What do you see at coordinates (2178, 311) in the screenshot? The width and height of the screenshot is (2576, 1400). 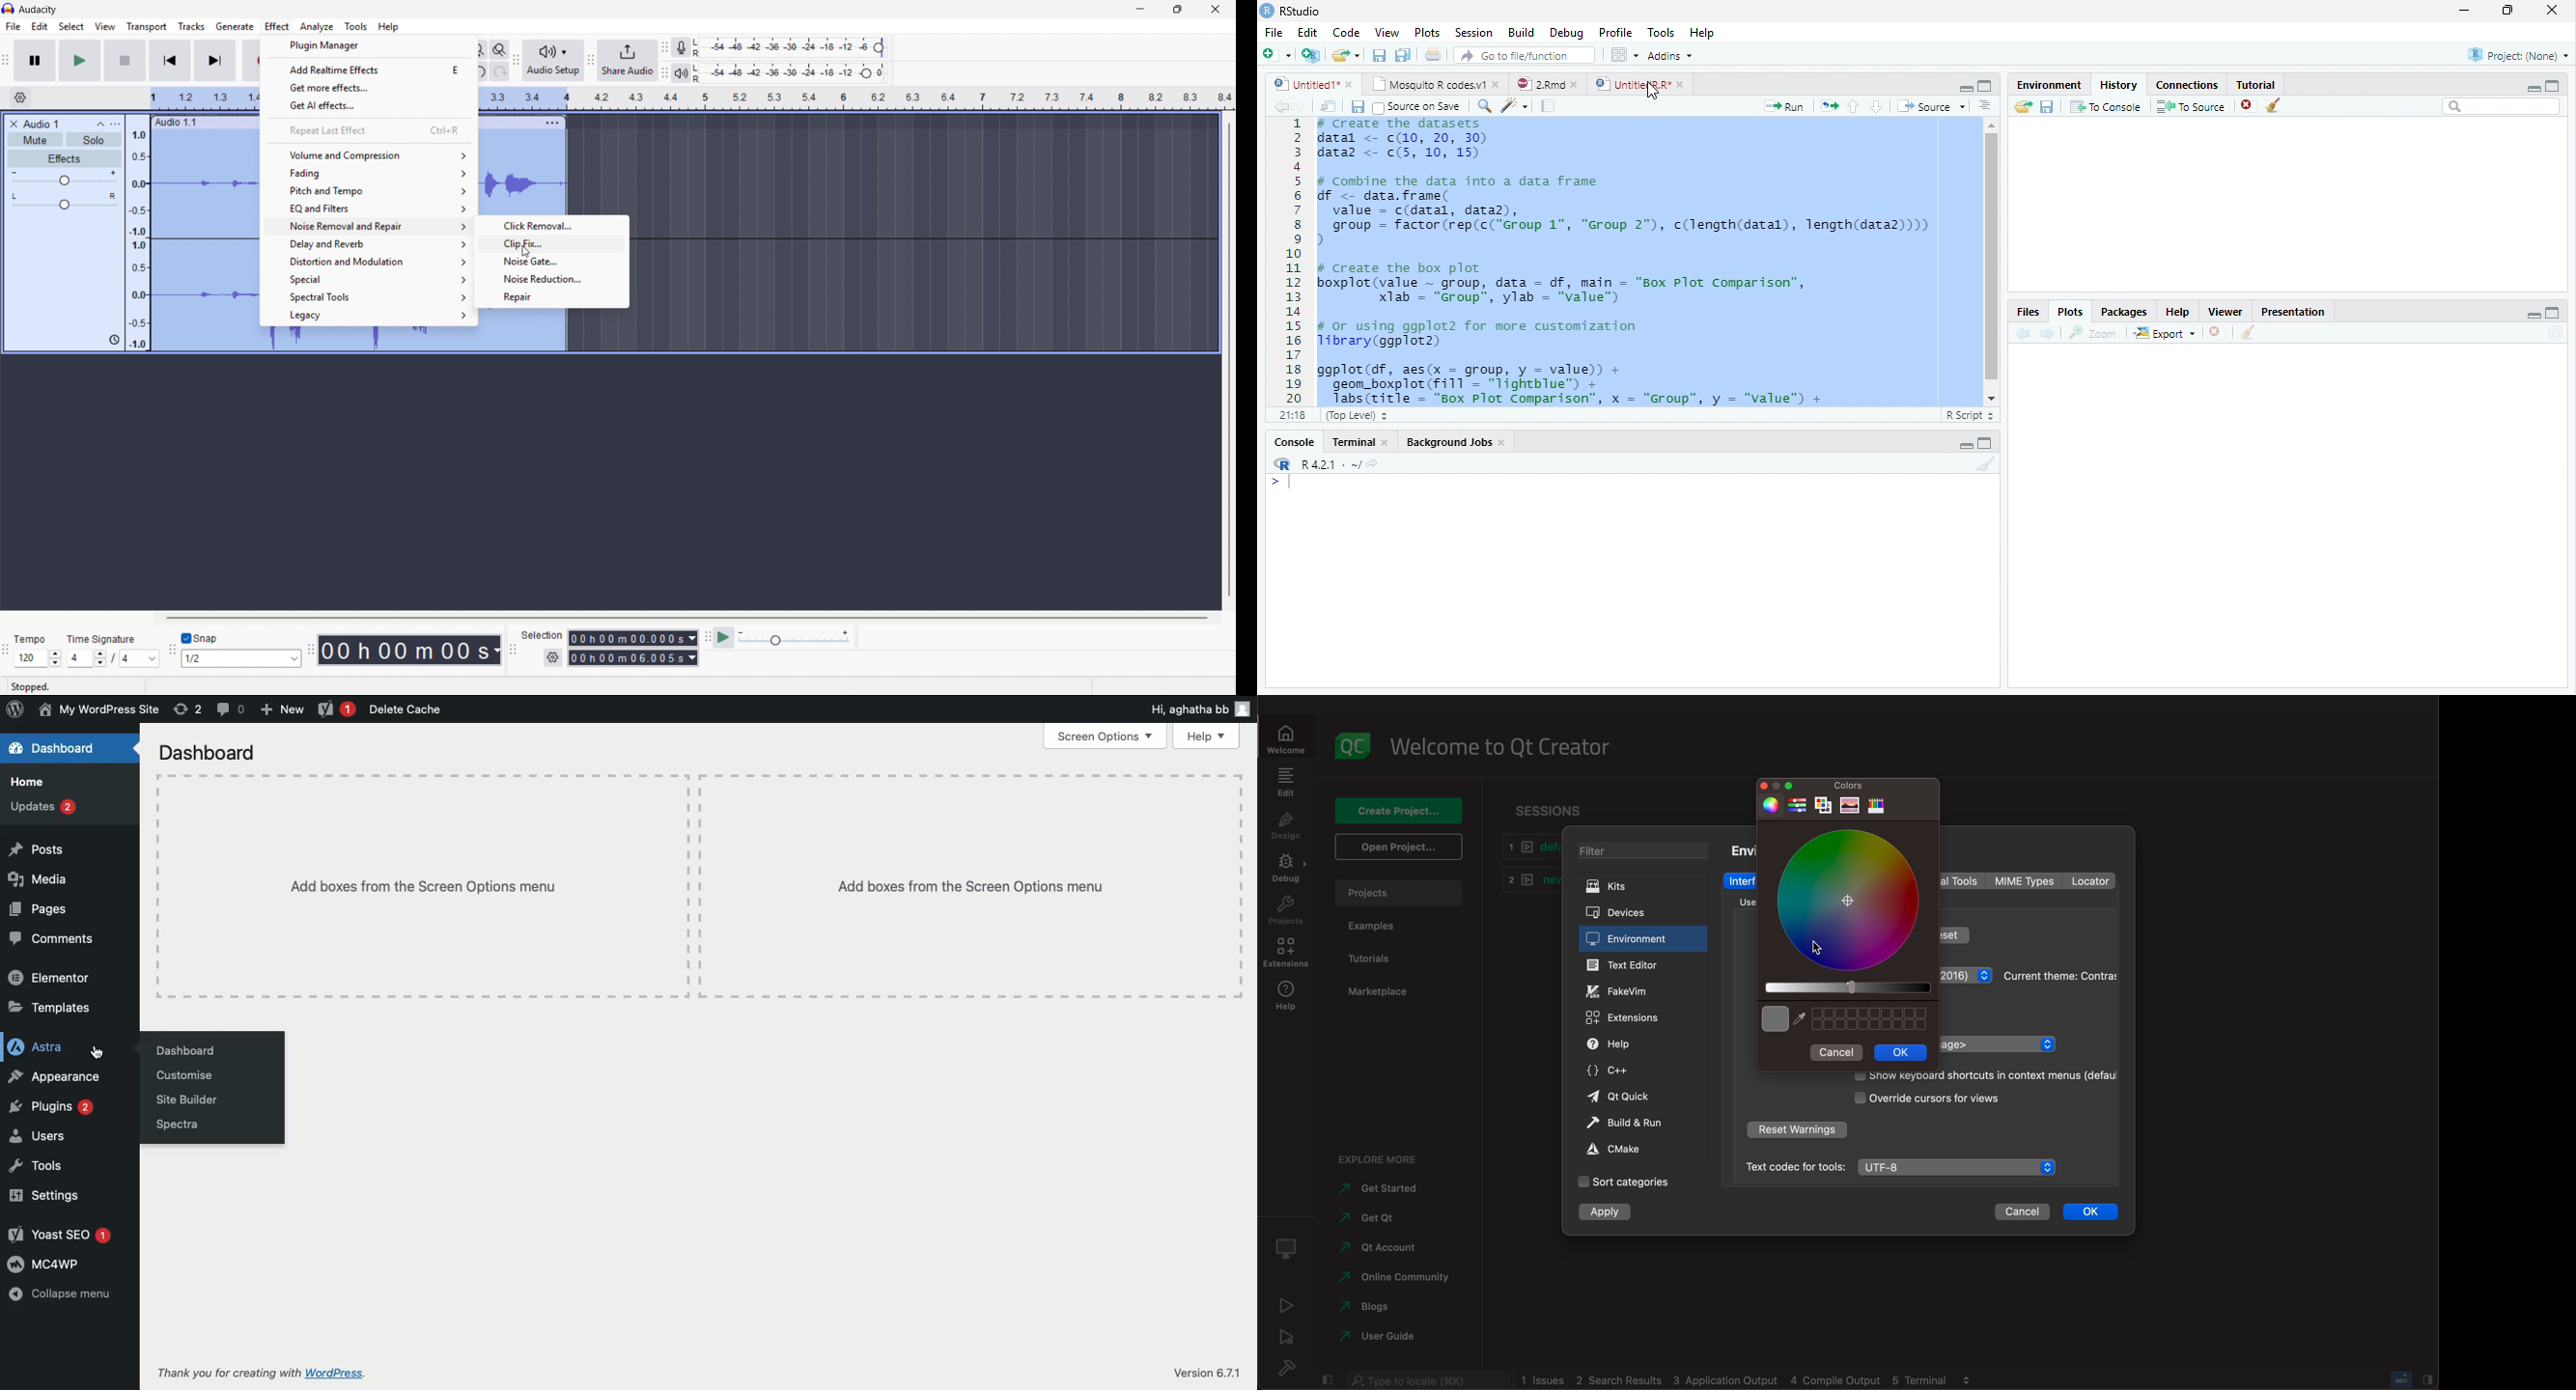 I see `Help` at bounding box center [2178, 311].